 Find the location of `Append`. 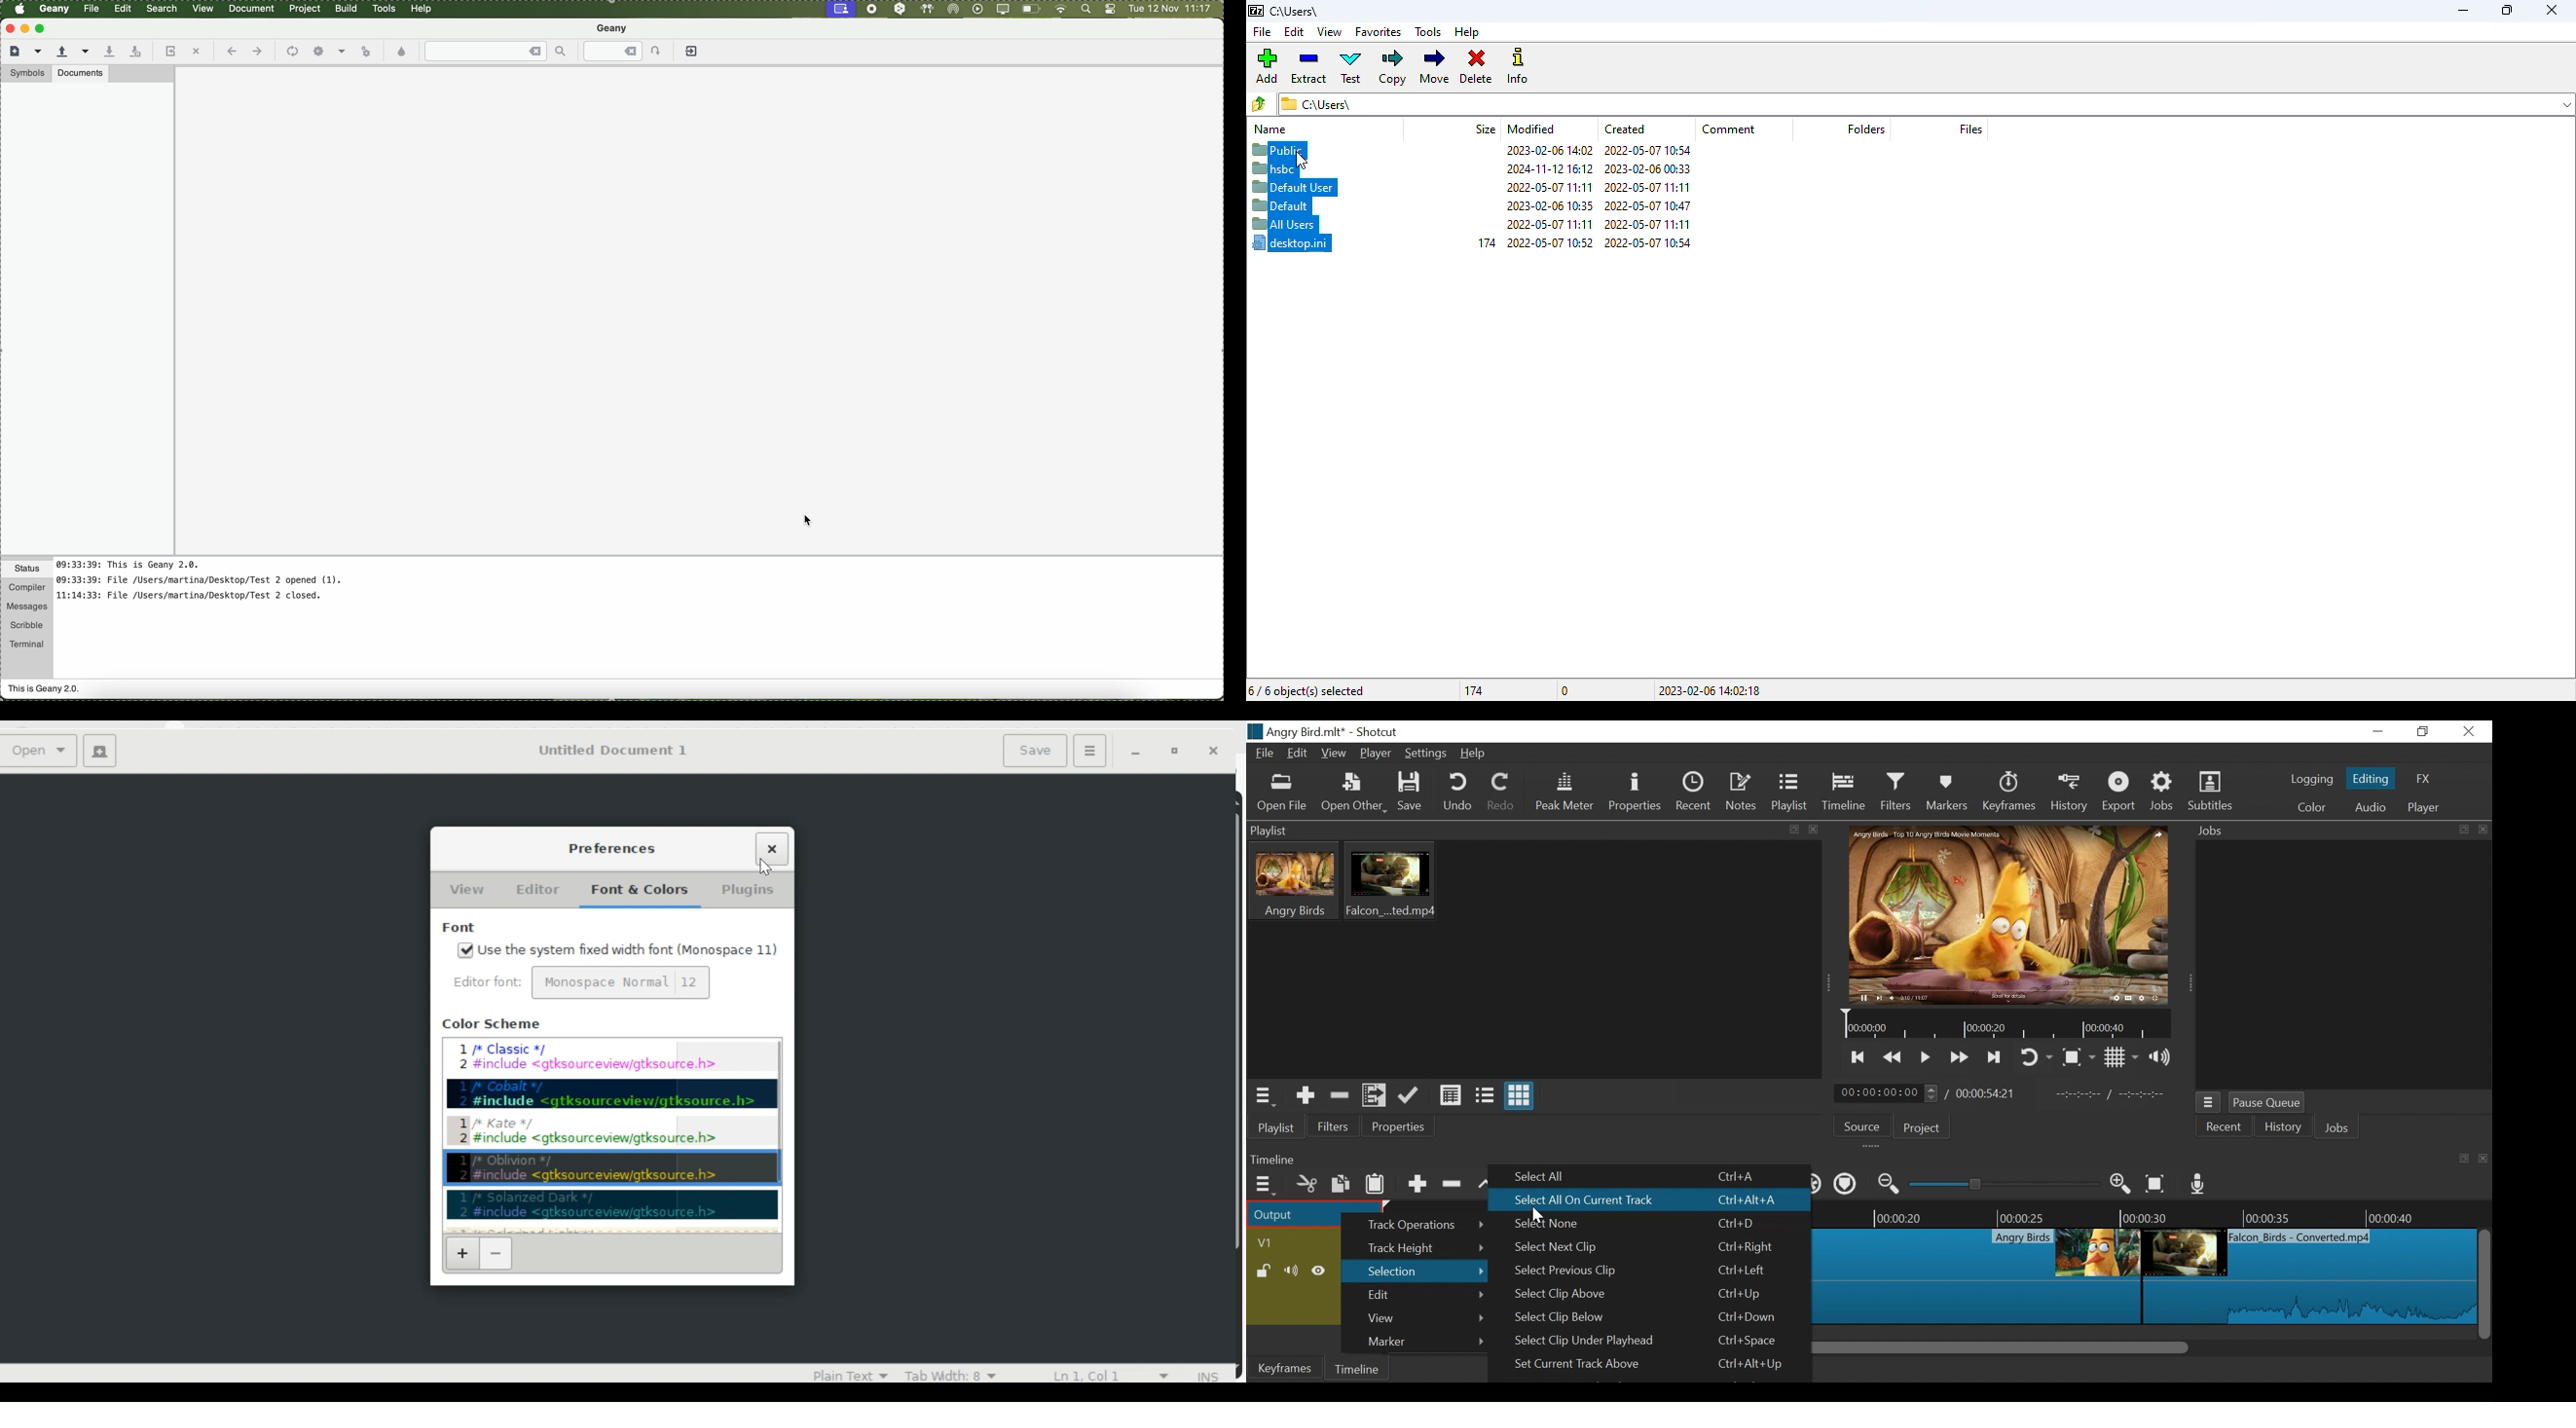

Append is located at coordinates (1416, 1185).